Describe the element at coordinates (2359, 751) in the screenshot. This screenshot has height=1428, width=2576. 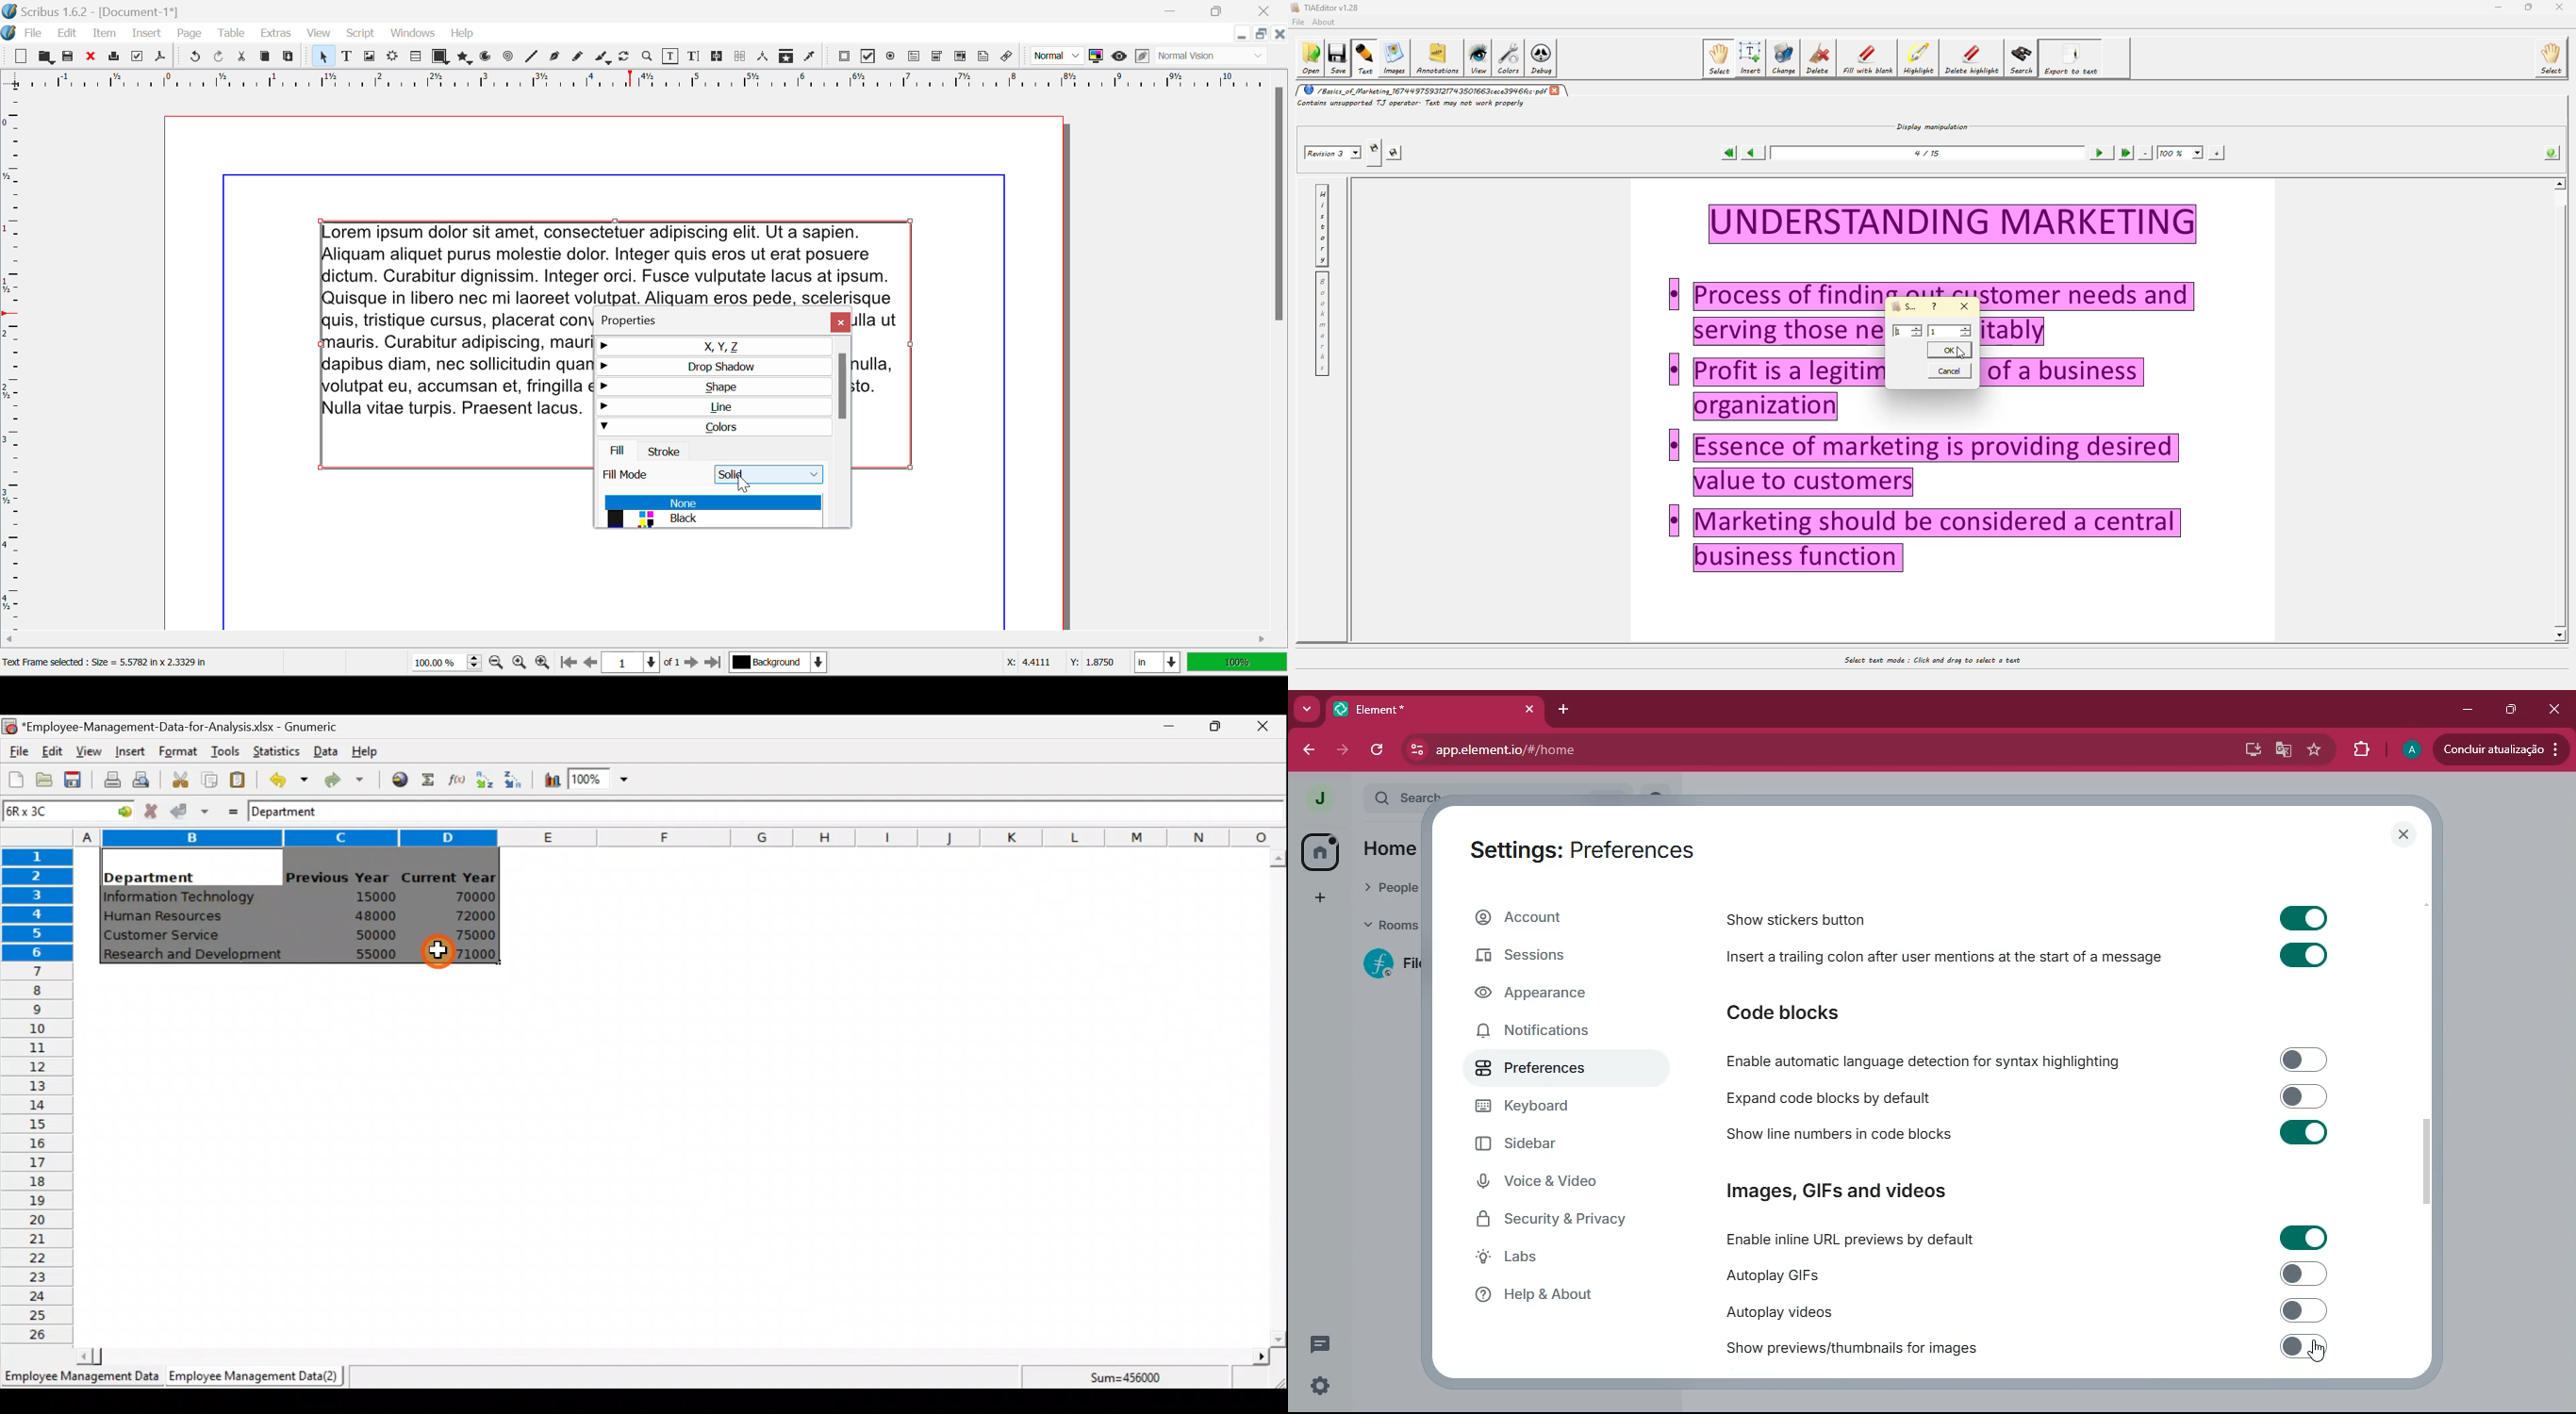
I see `extensions` at that location.